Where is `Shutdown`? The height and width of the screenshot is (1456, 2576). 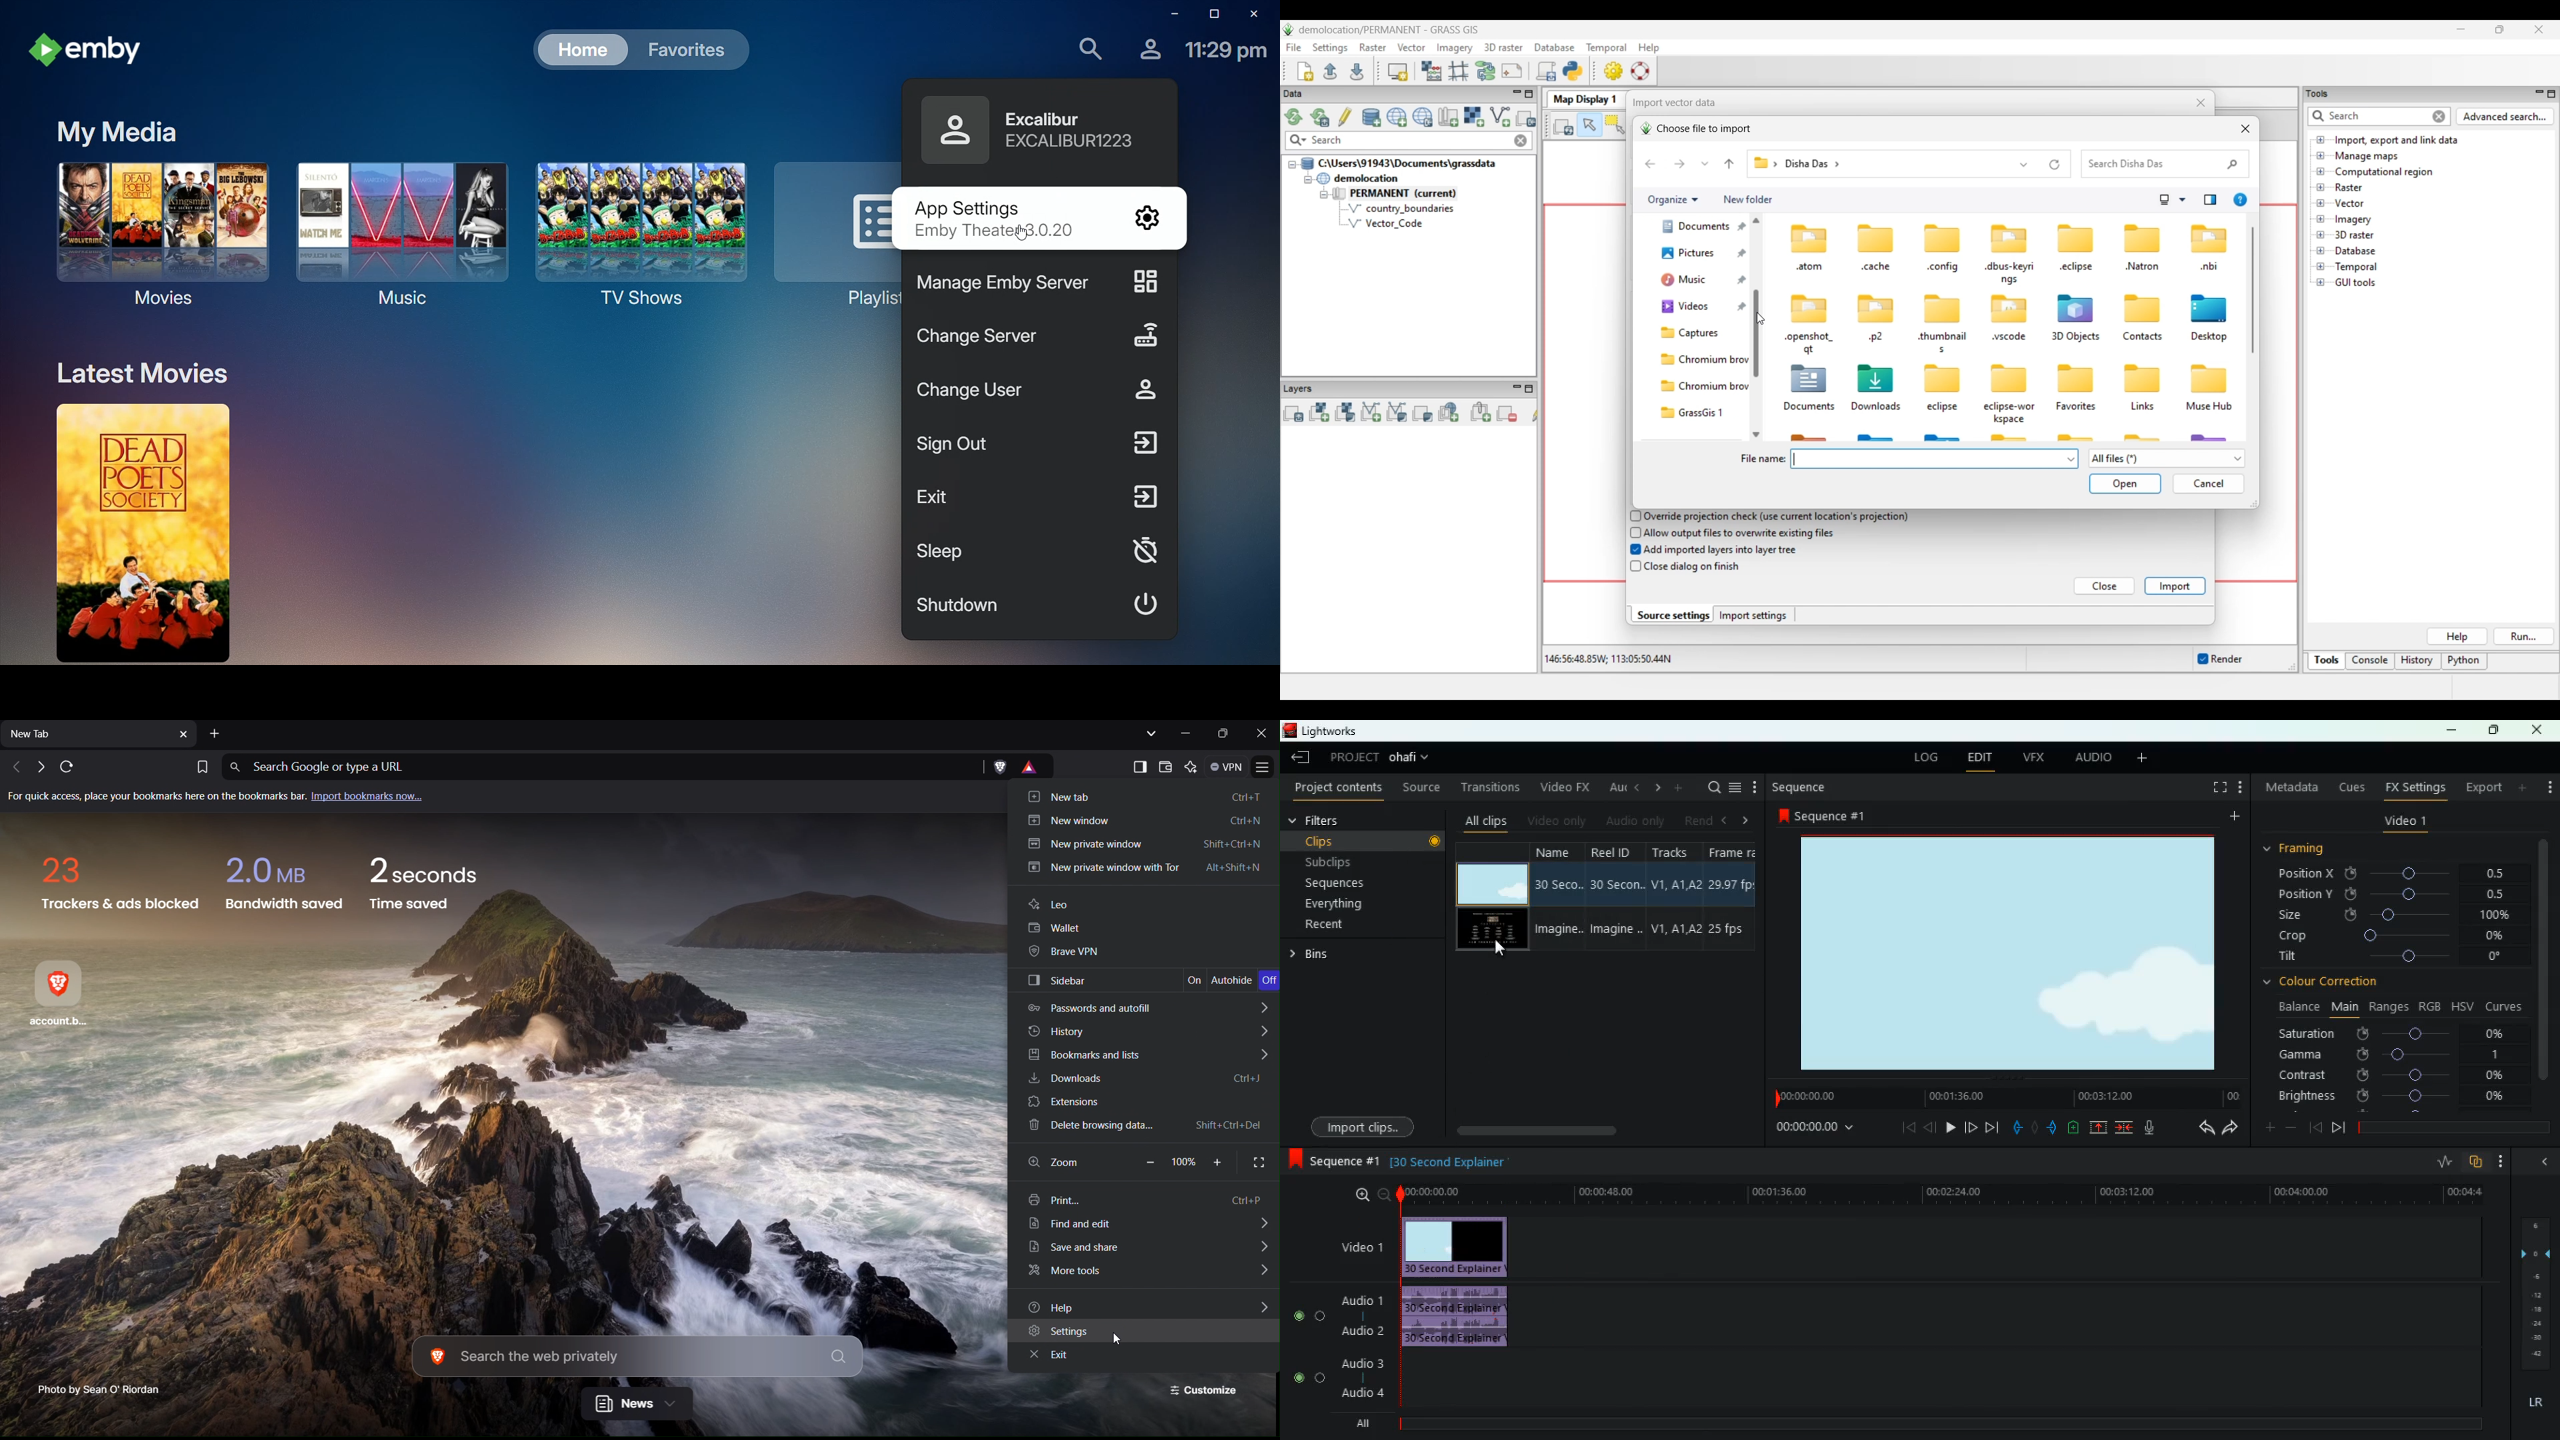
Shutdown is located at coordinates (1047, 606).